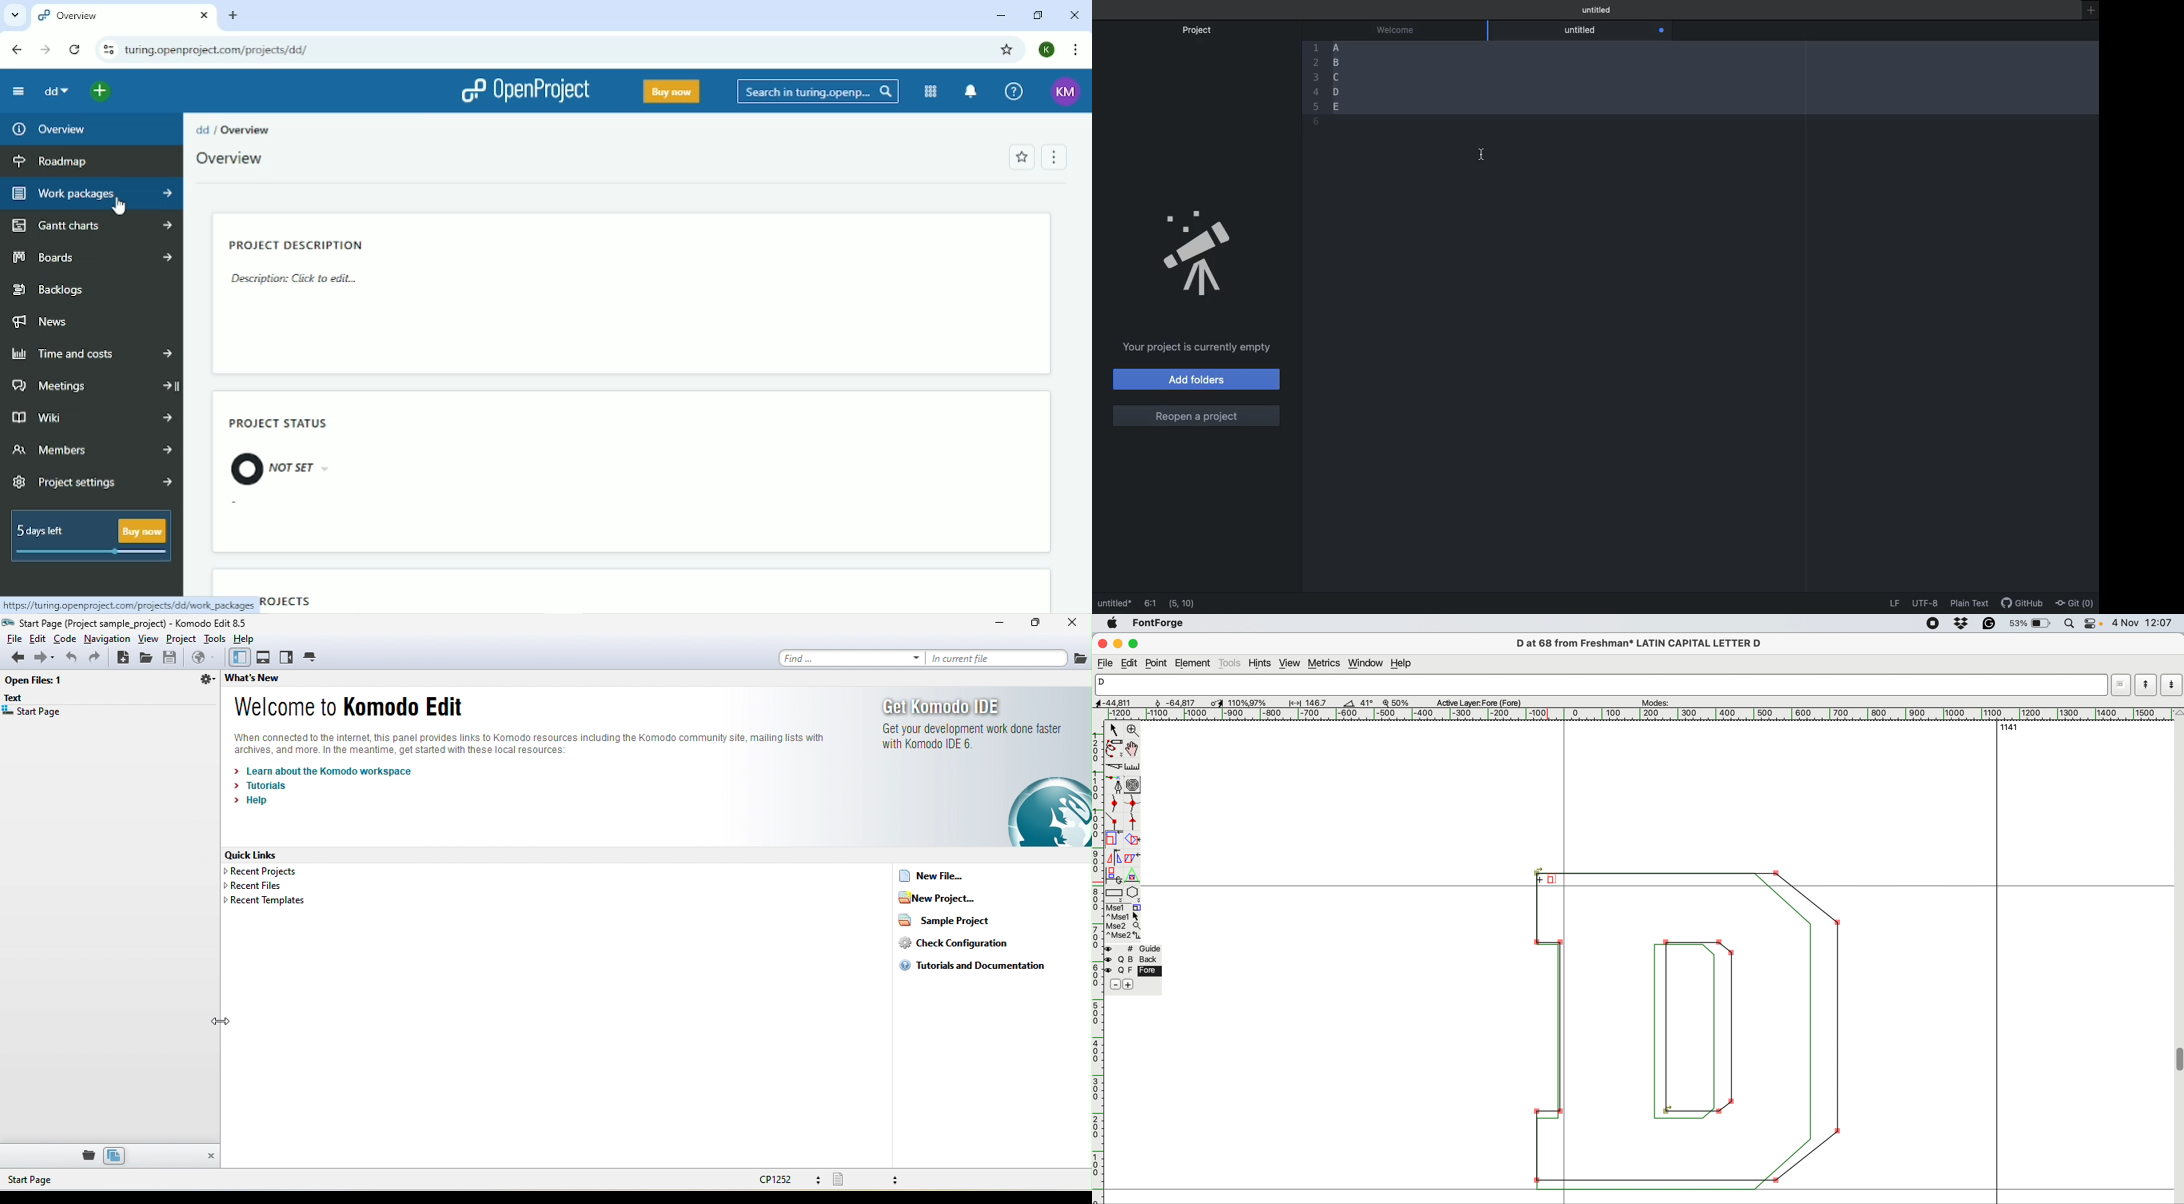  I want to click on recent files, so click(258, 887).